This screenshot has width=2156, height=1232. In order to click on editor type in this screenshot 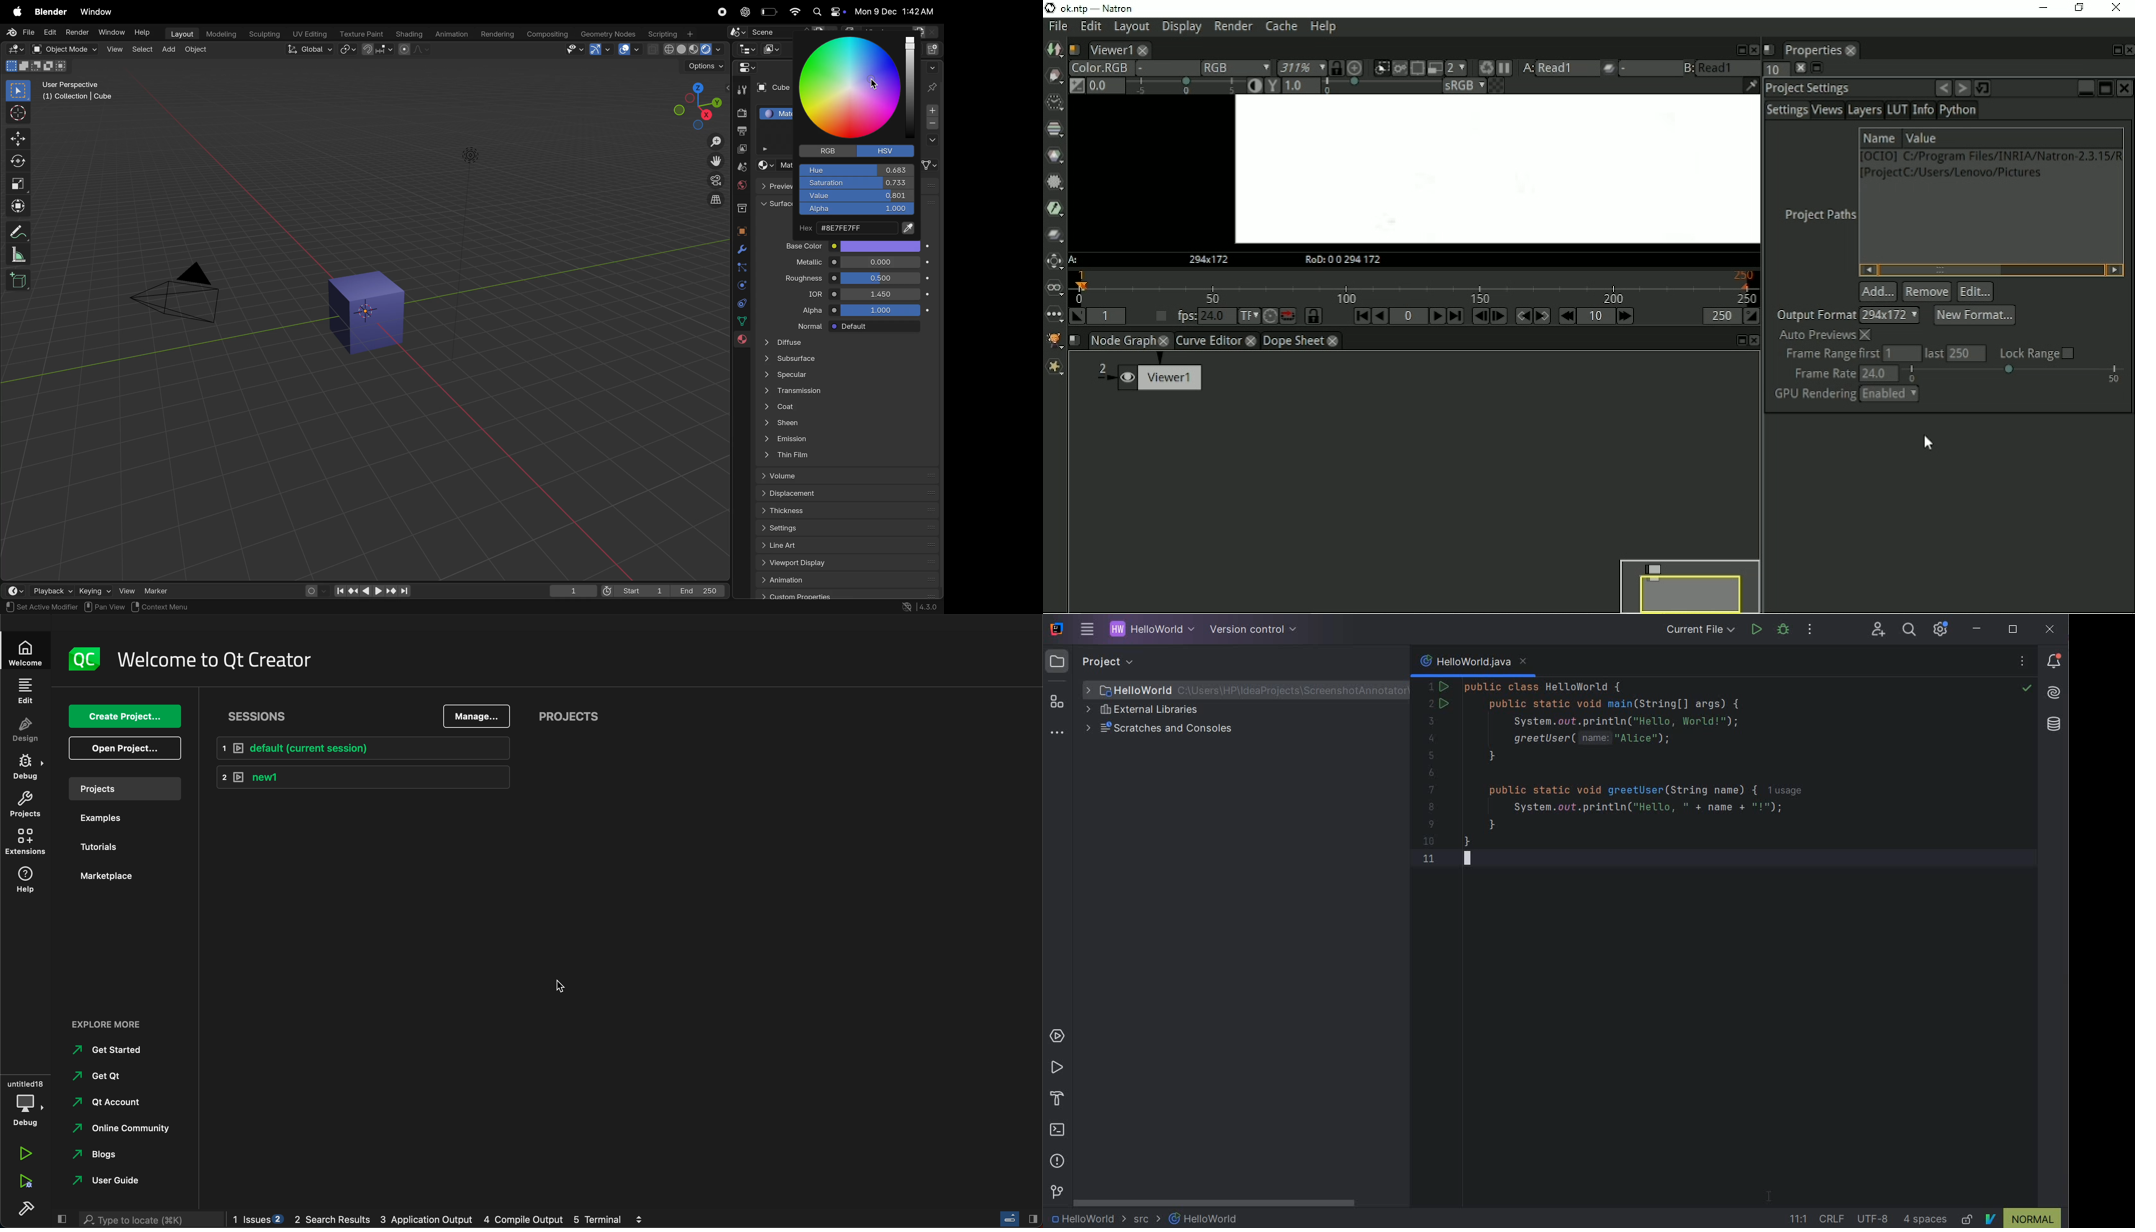, I will do `click(10, 589)`.